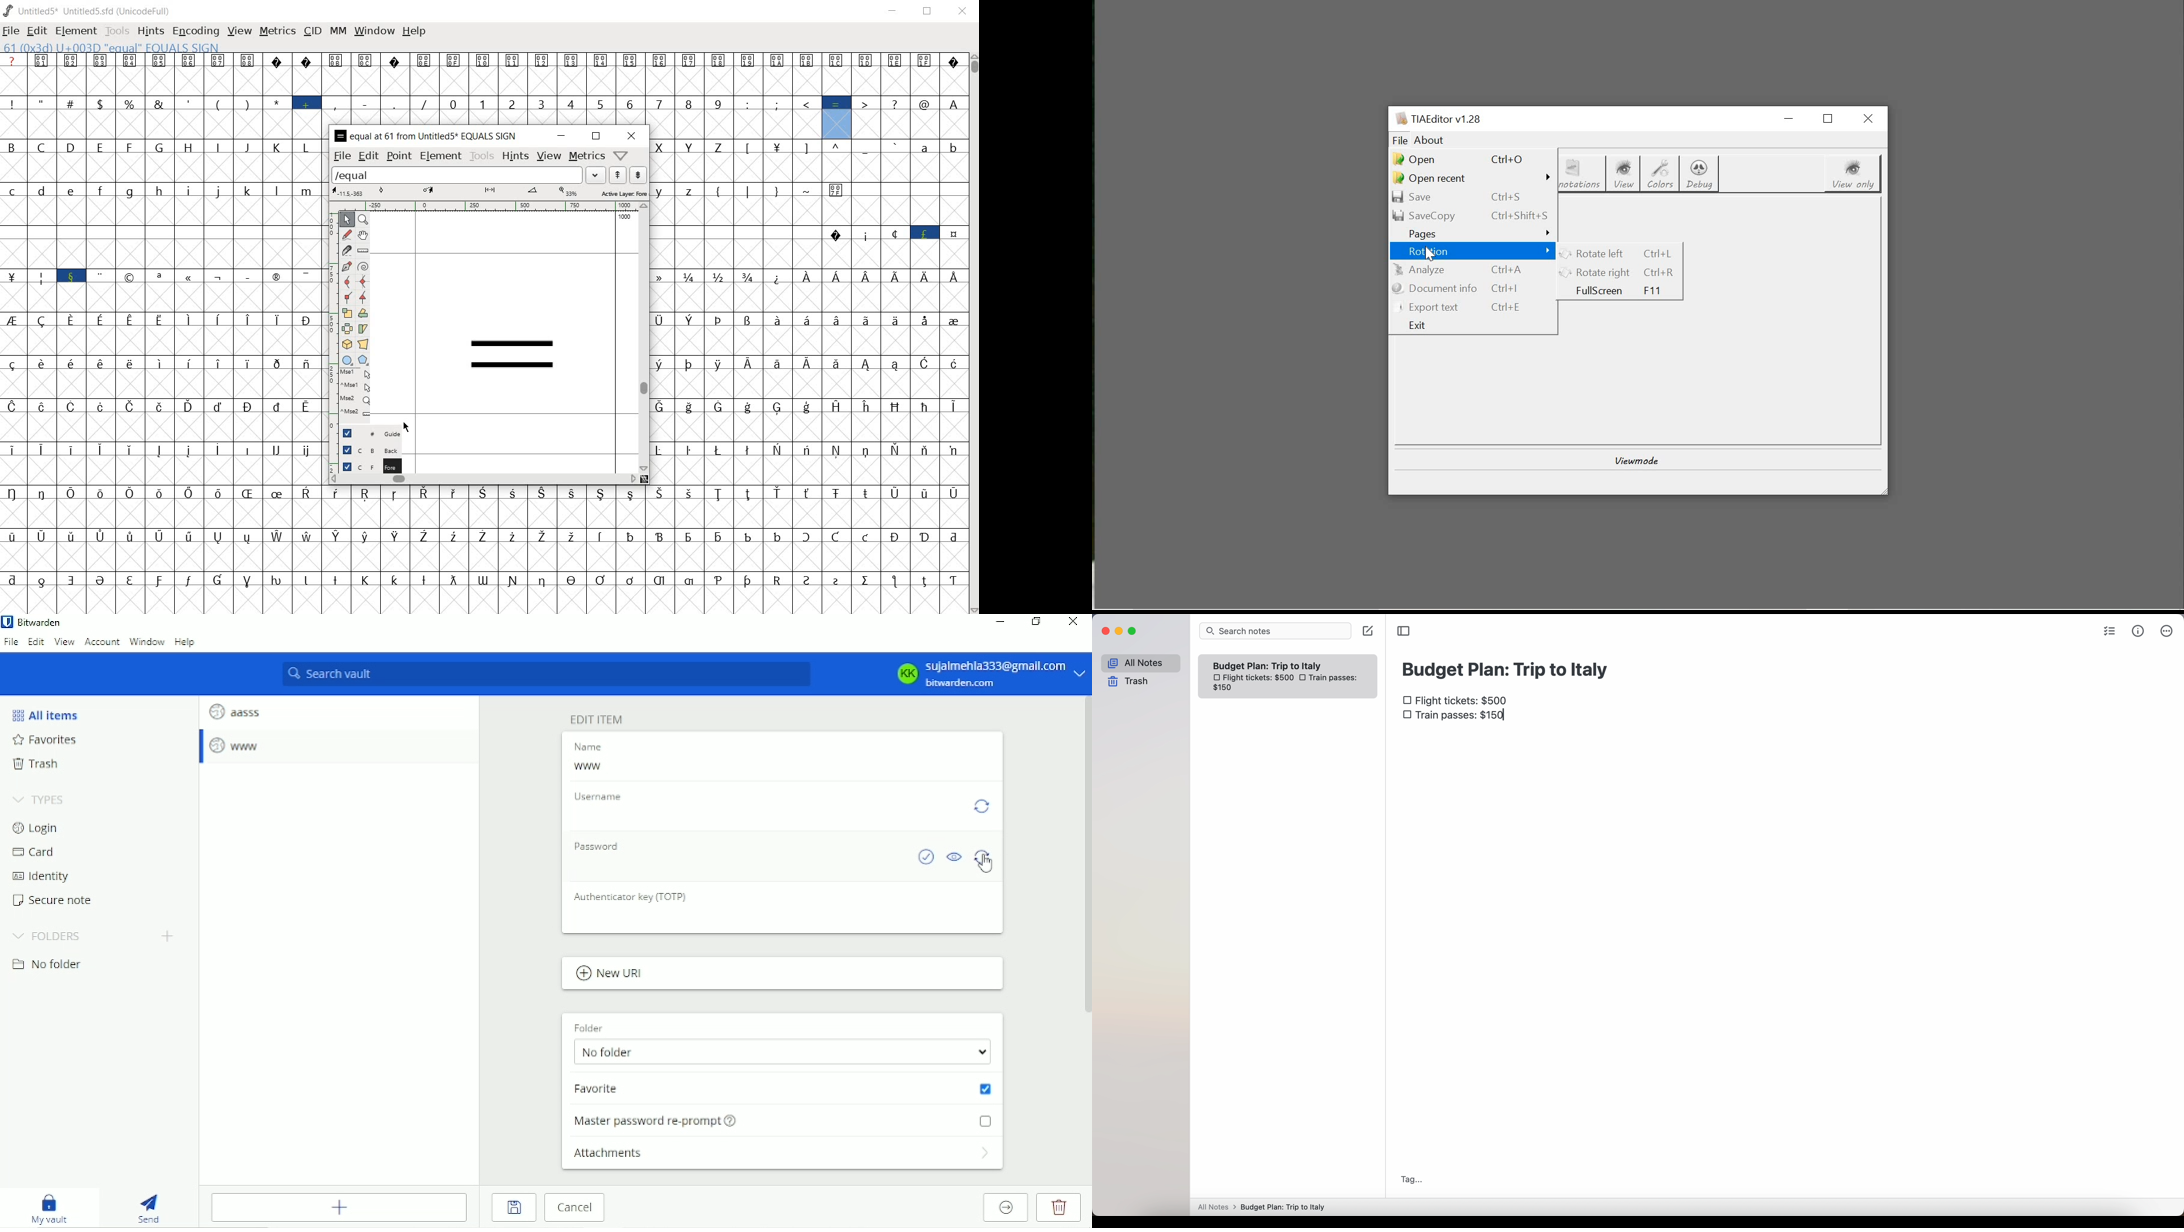 This screenshot has width=2184, height=1232. I want to click on metrics, so click(2138, 632).